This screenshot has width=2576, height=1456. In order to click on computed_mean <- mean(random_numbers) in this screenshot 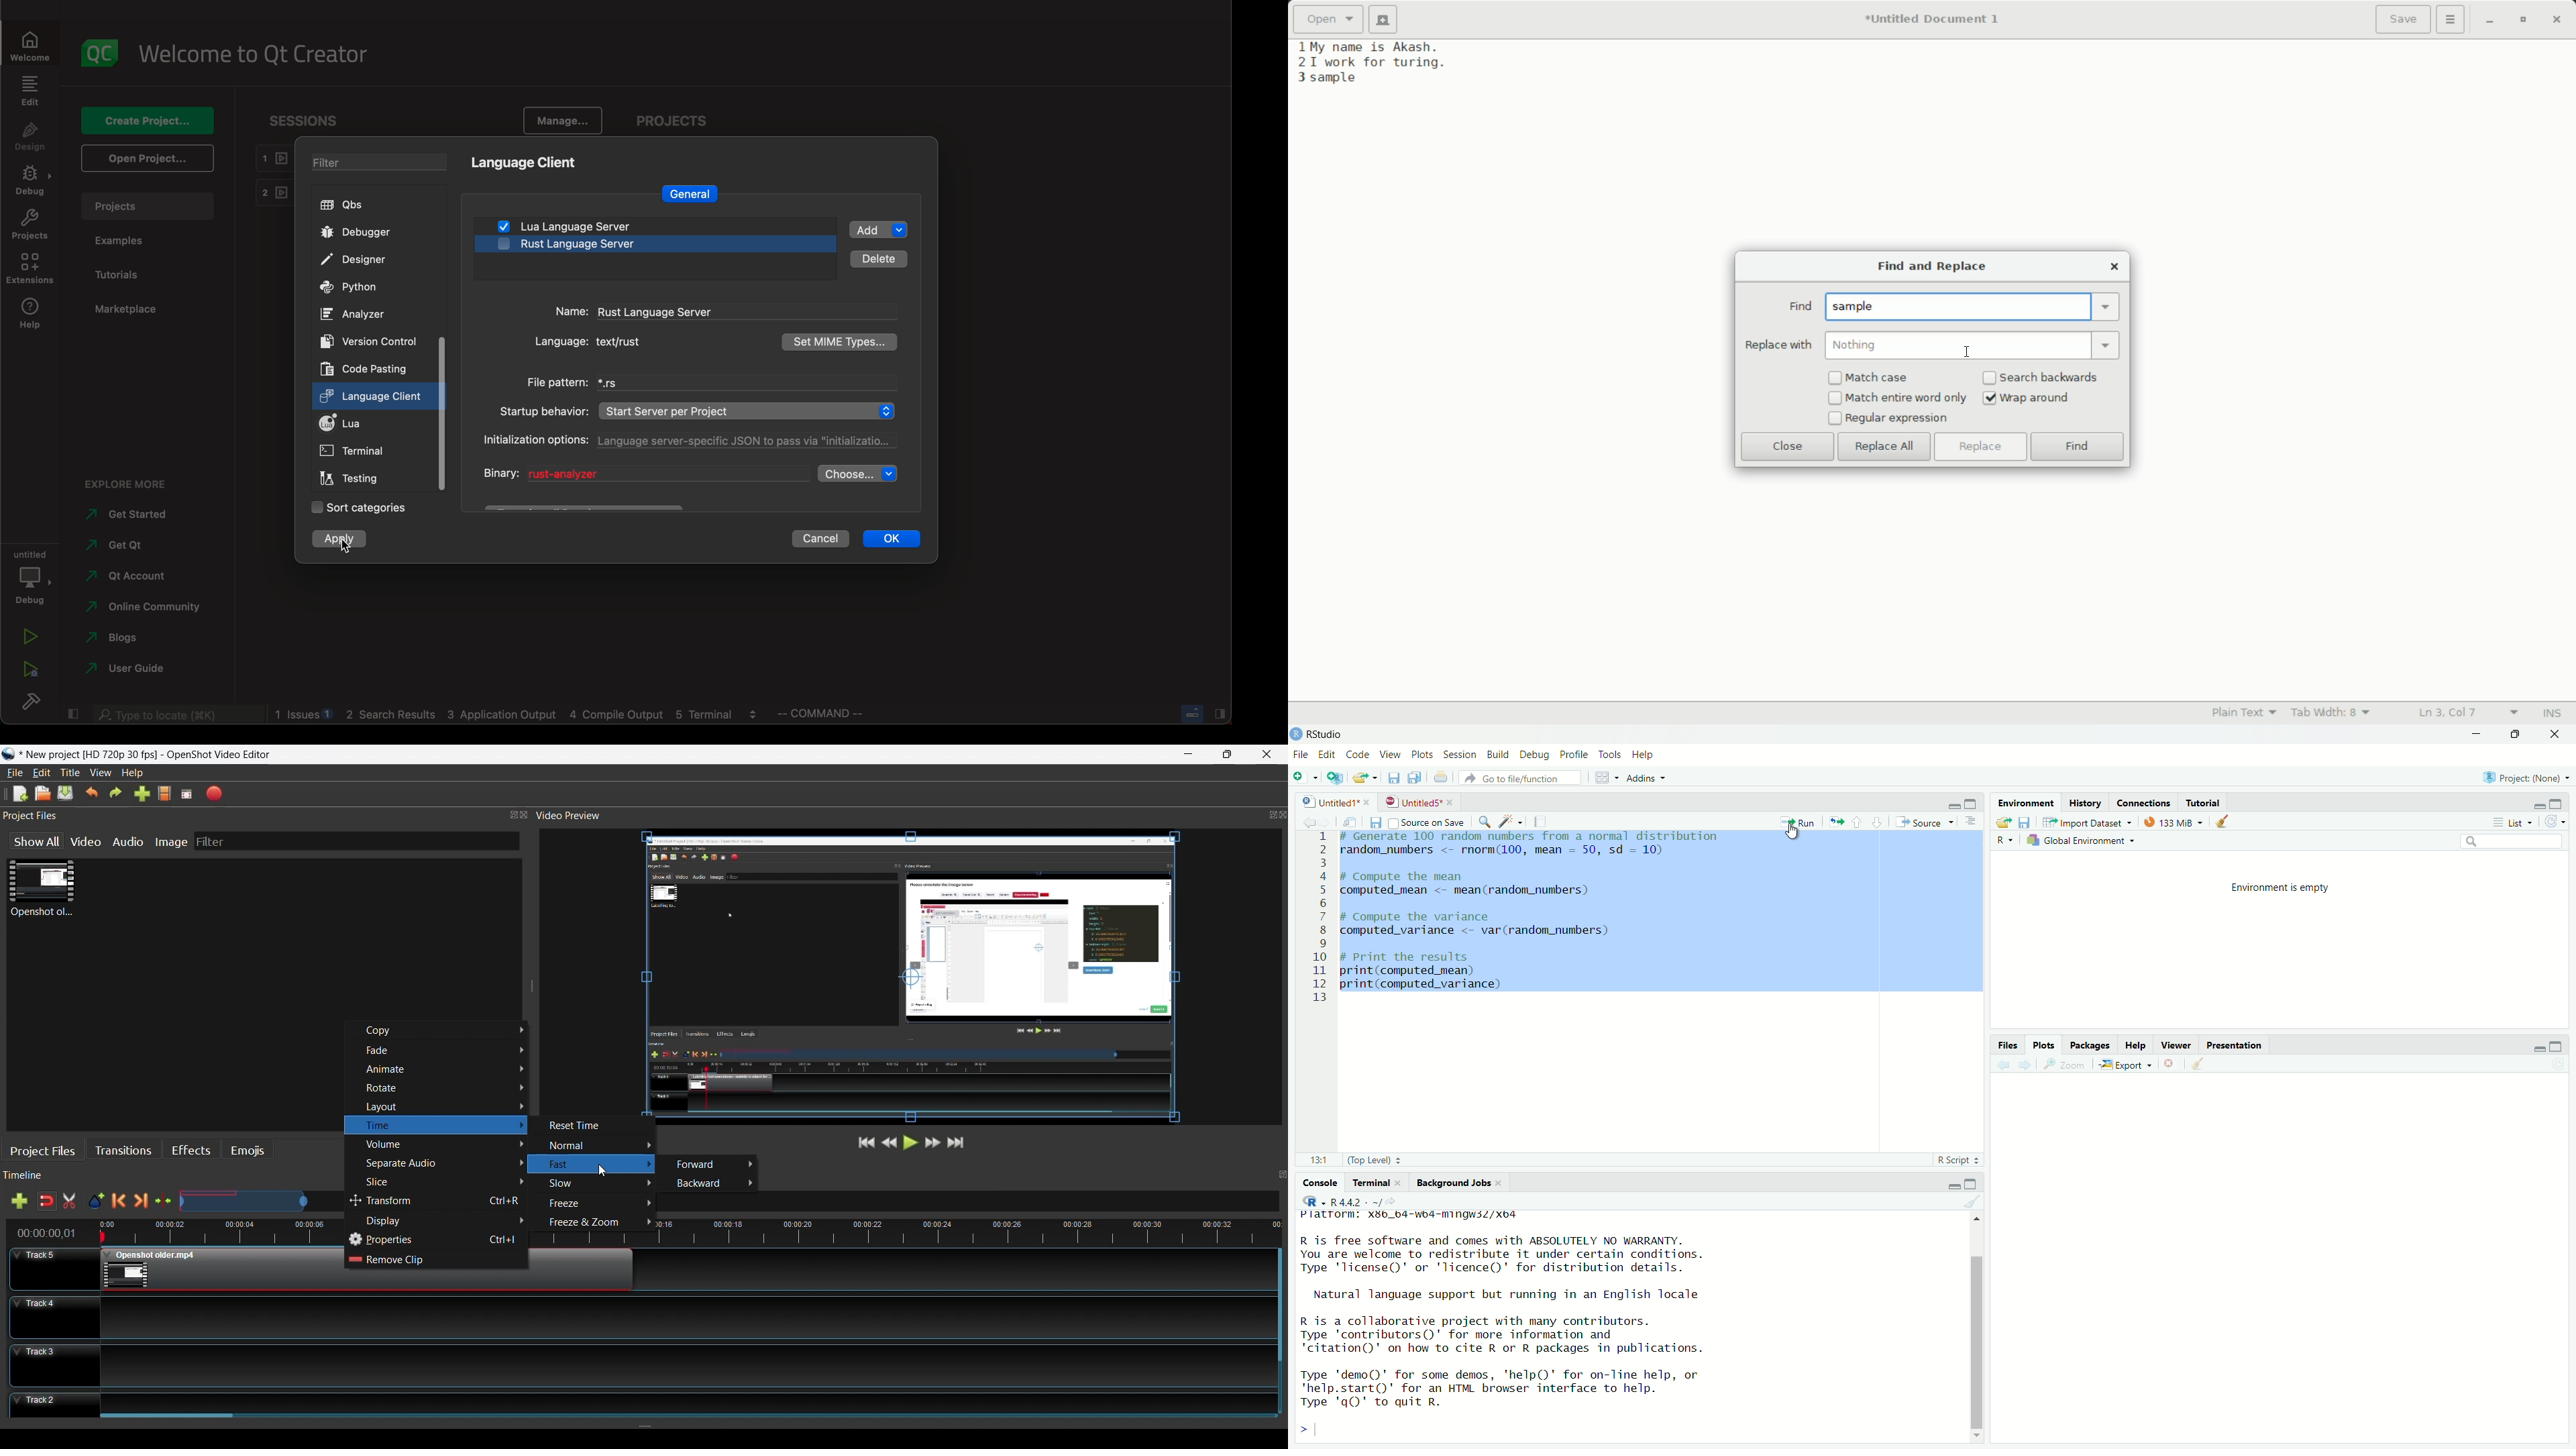, I will do `click(1488, 893)`.